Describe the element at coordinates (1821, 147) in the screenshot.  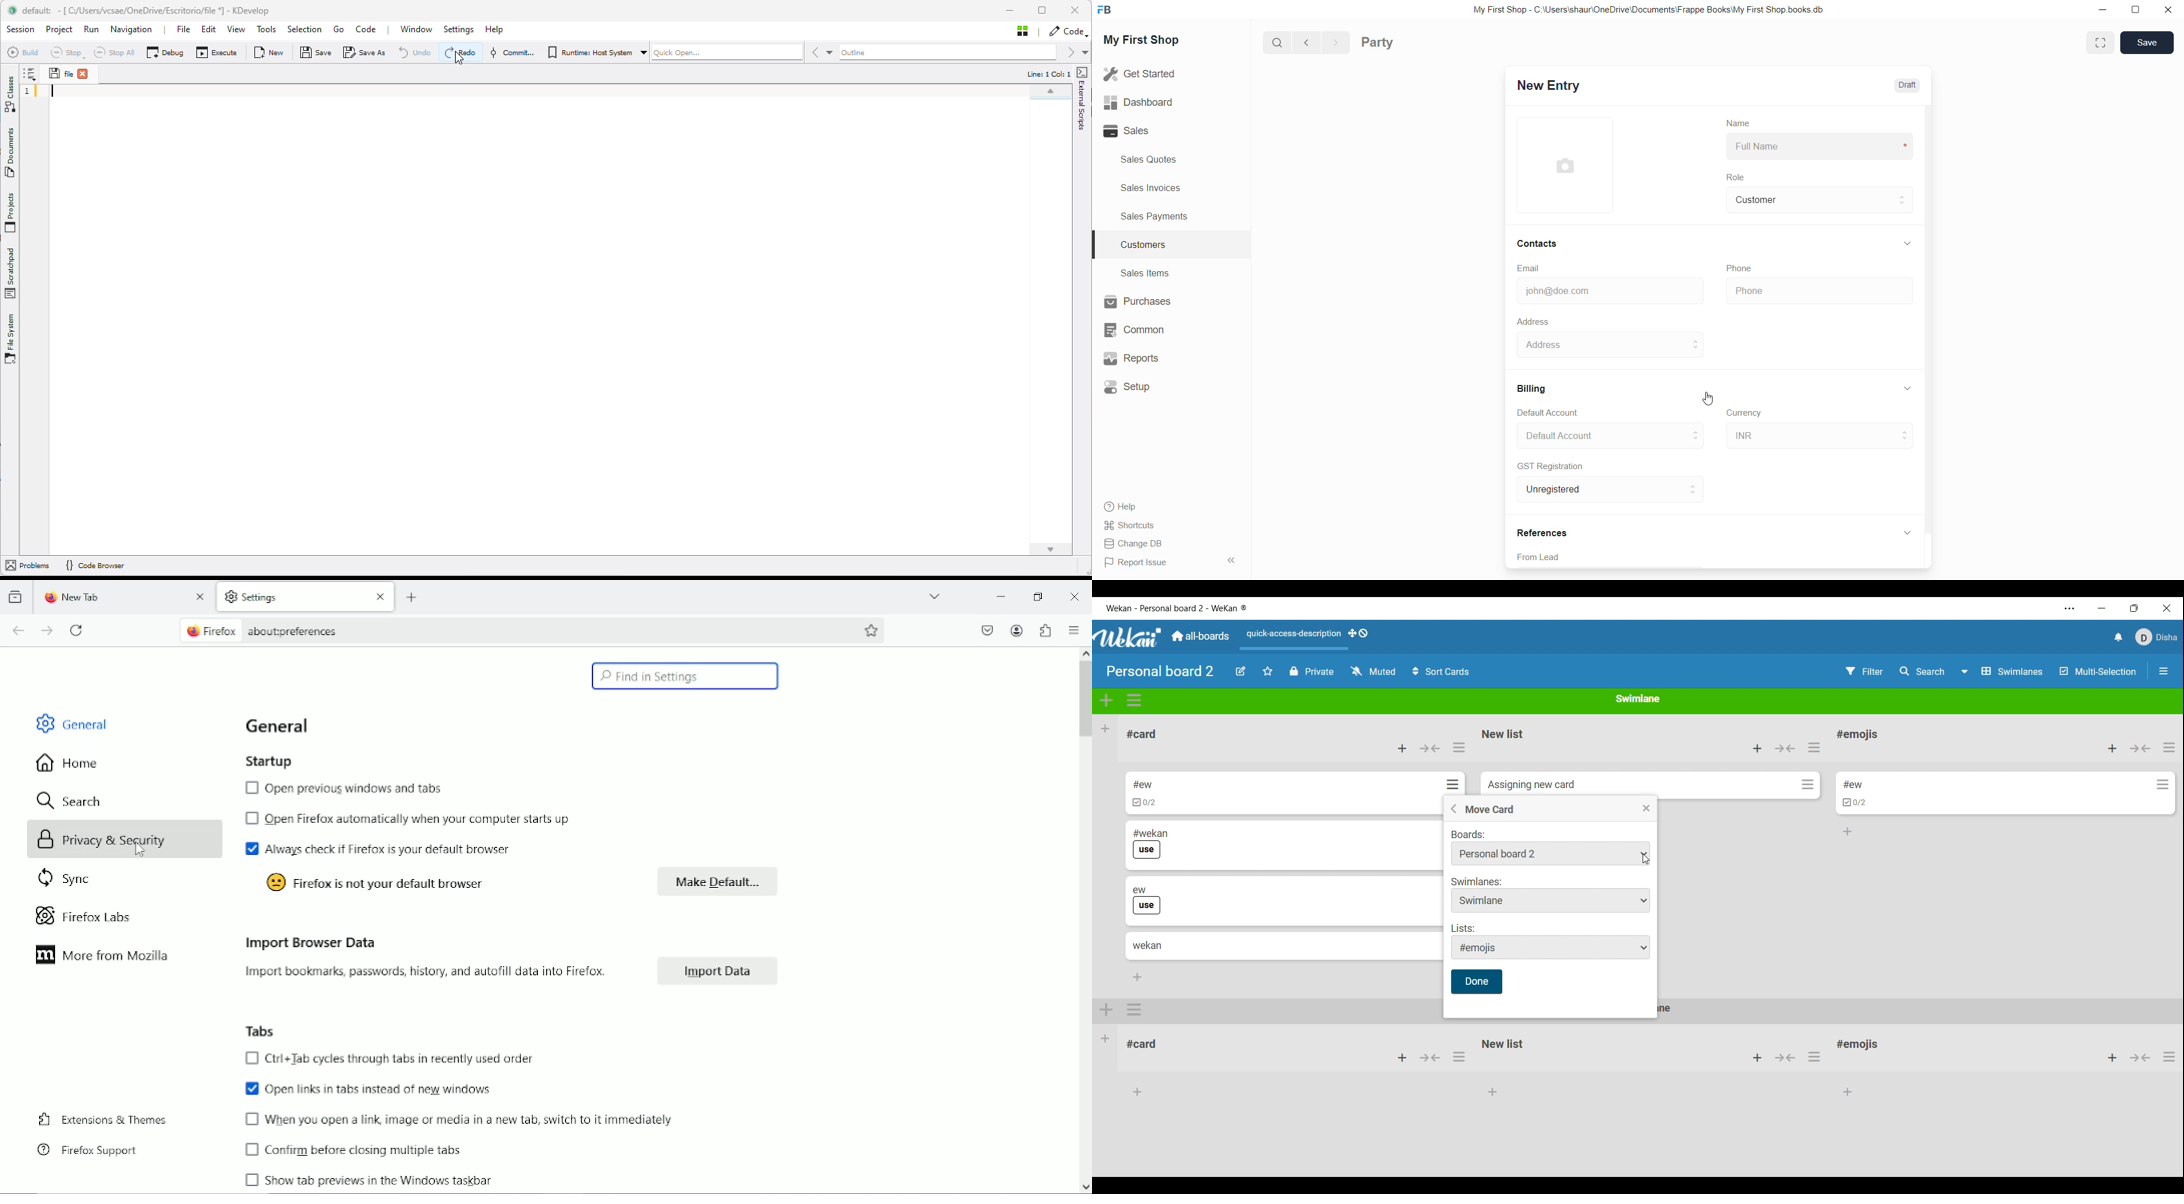
I see `Full name` at that location.